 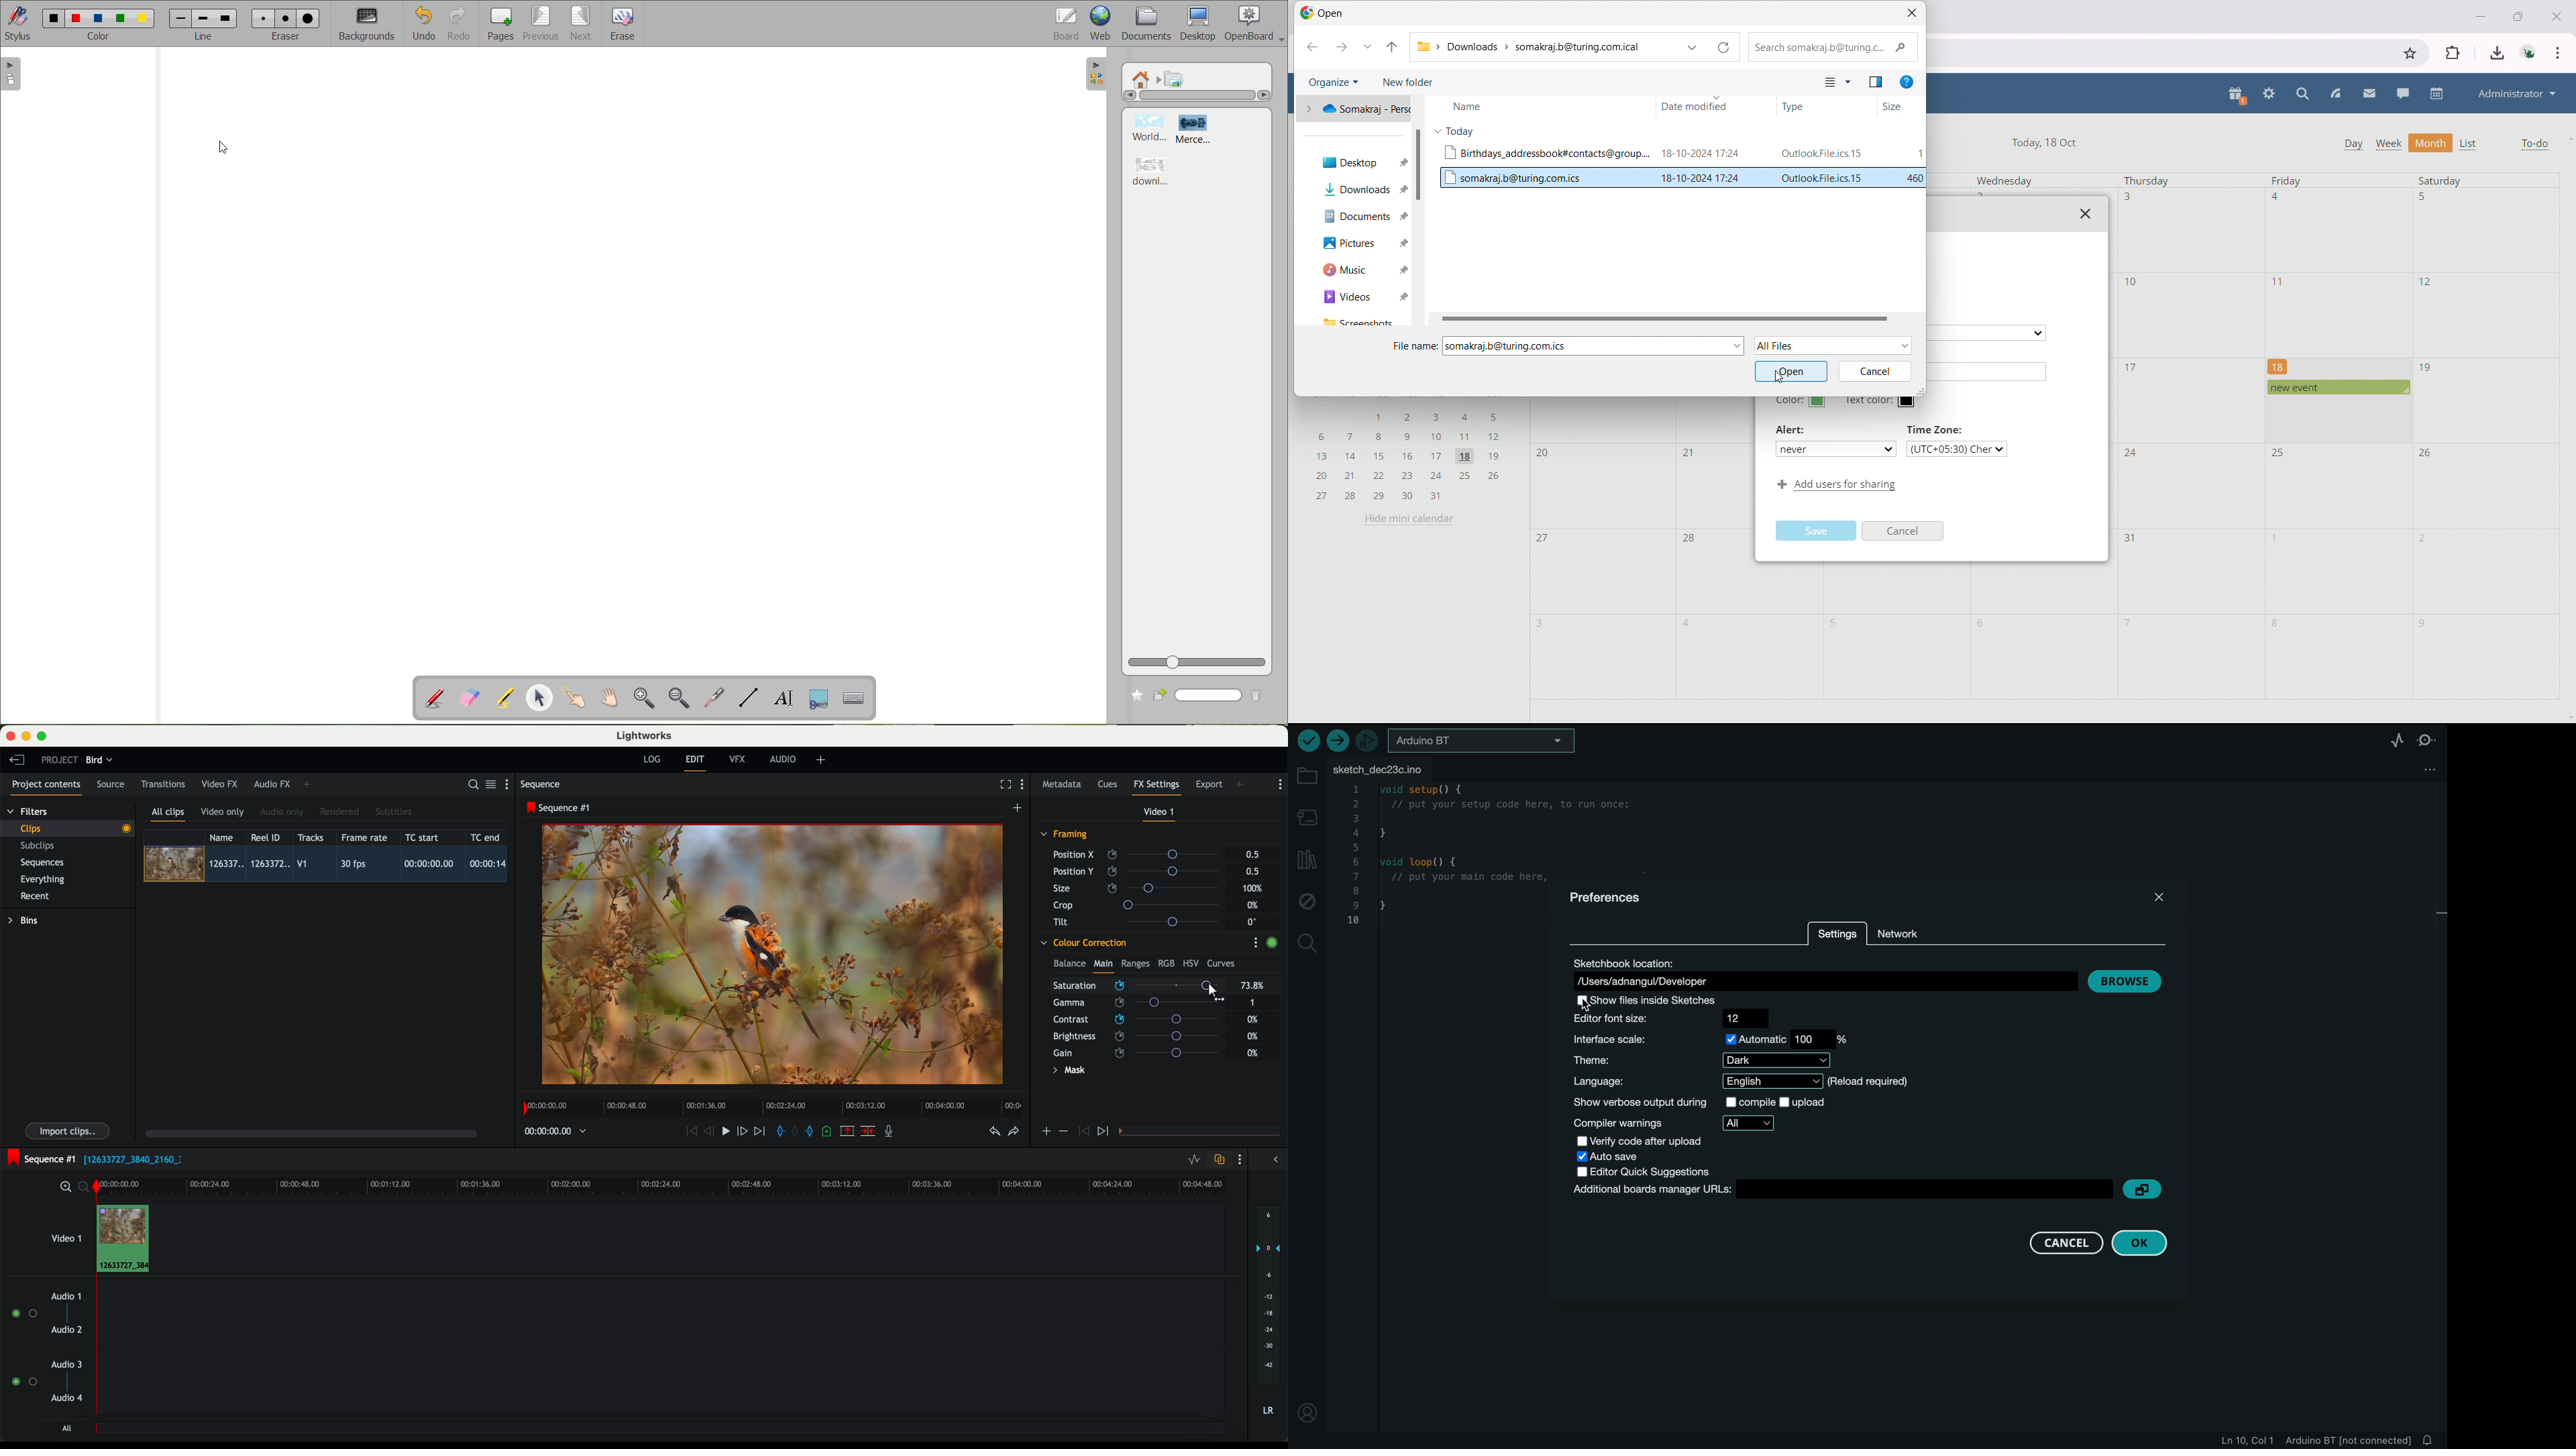 I want to click on clear marks, so click(x=795, y=1132).